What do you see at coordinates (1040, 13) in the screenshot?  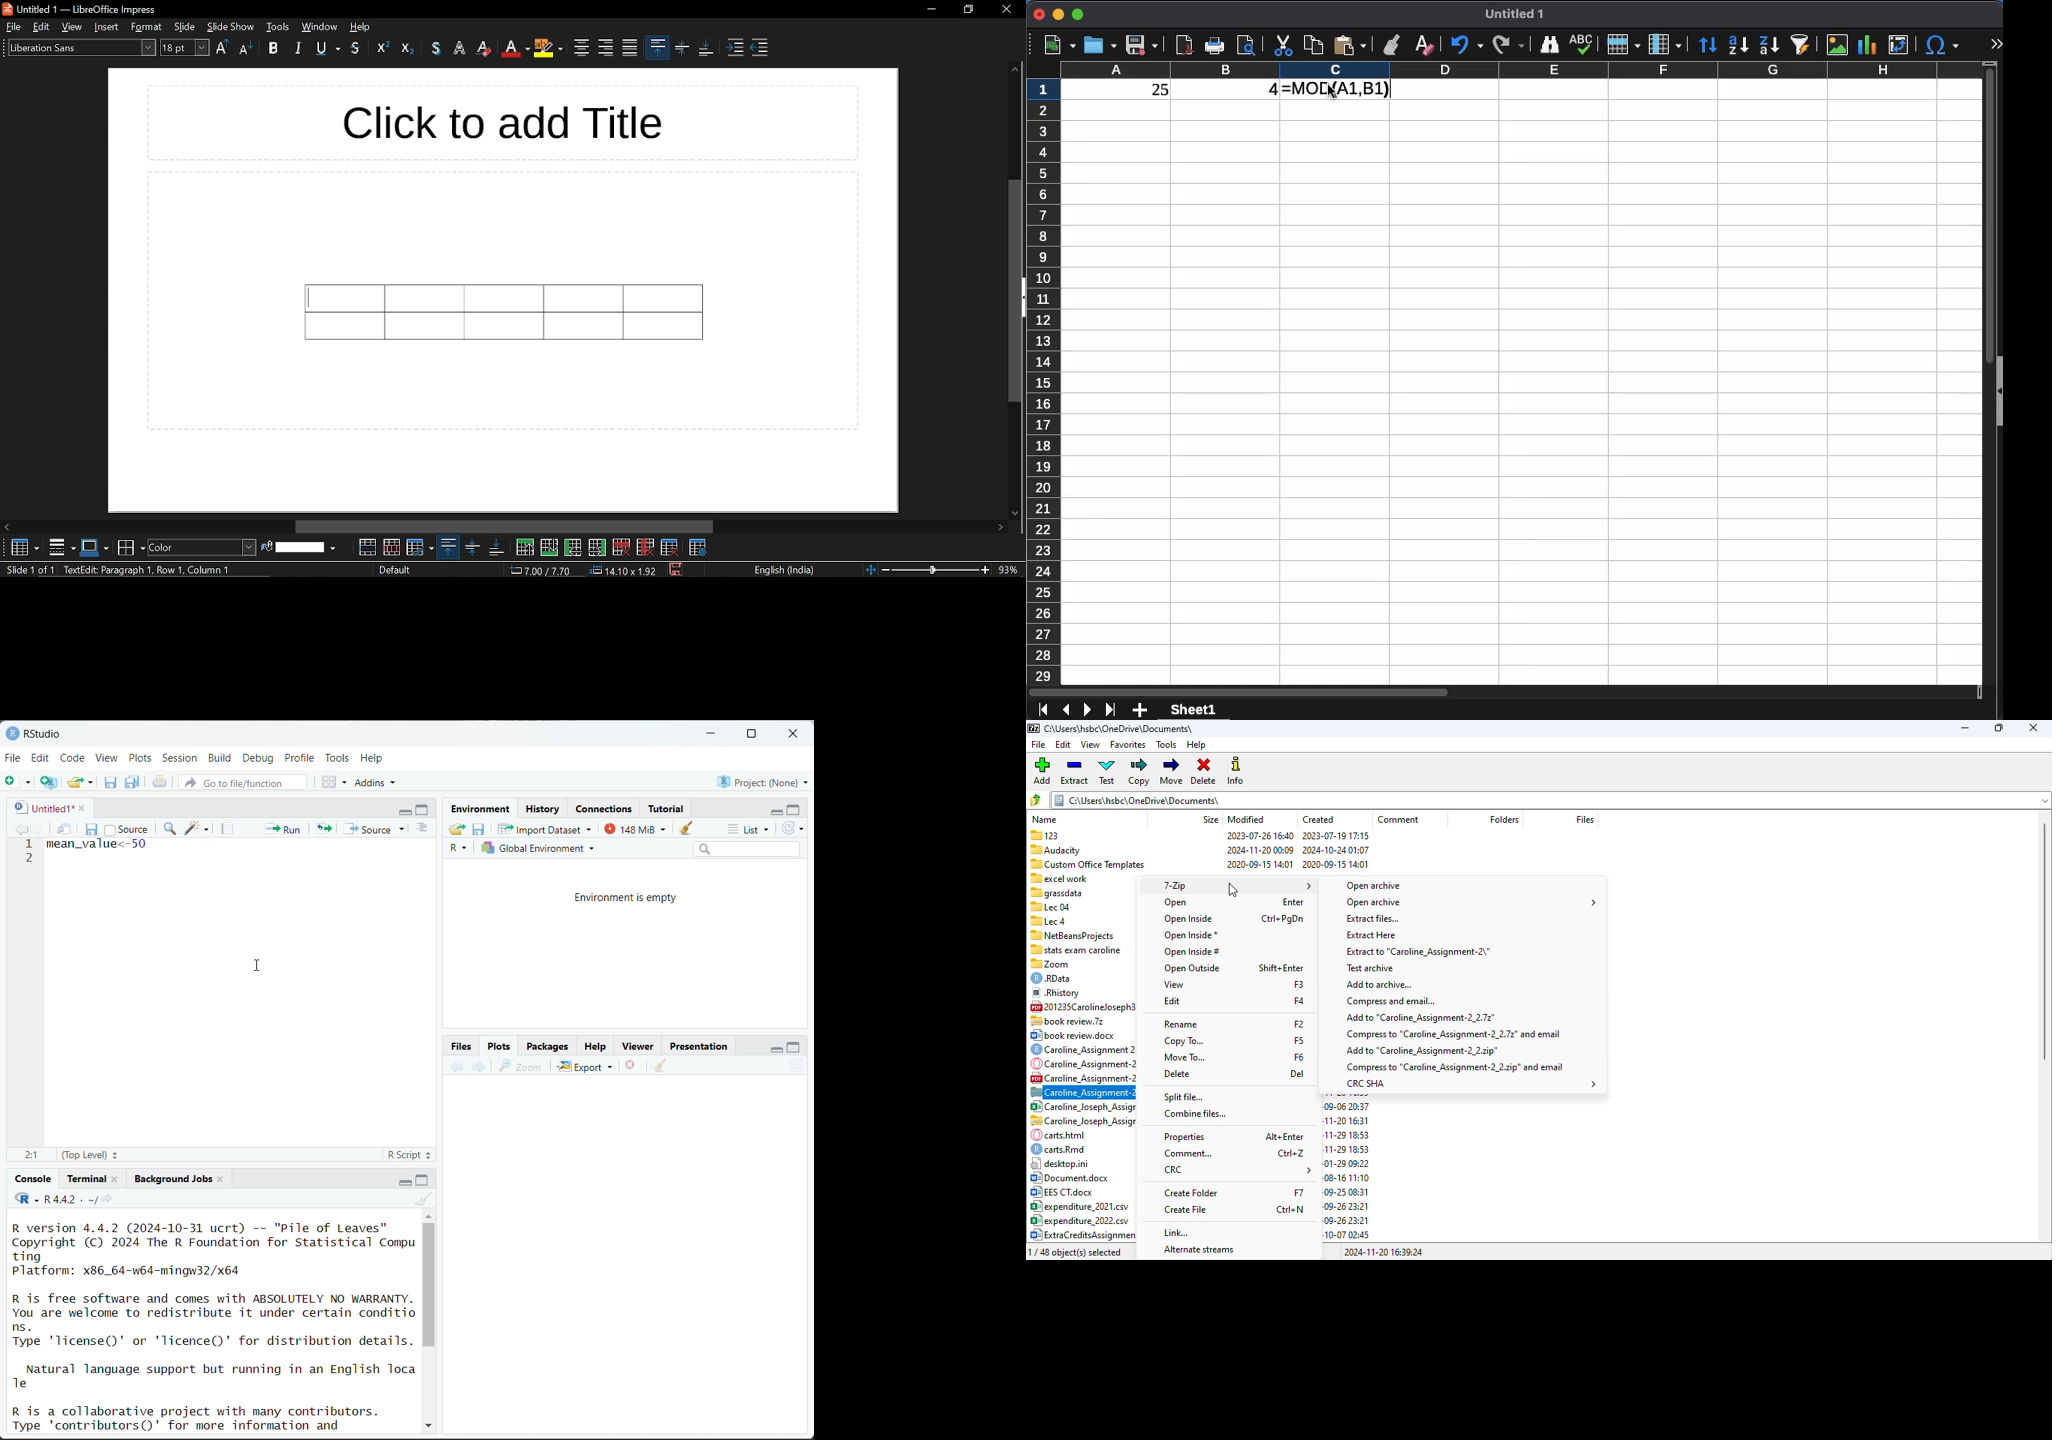 I see `close` at bounding box center [1040, 13].